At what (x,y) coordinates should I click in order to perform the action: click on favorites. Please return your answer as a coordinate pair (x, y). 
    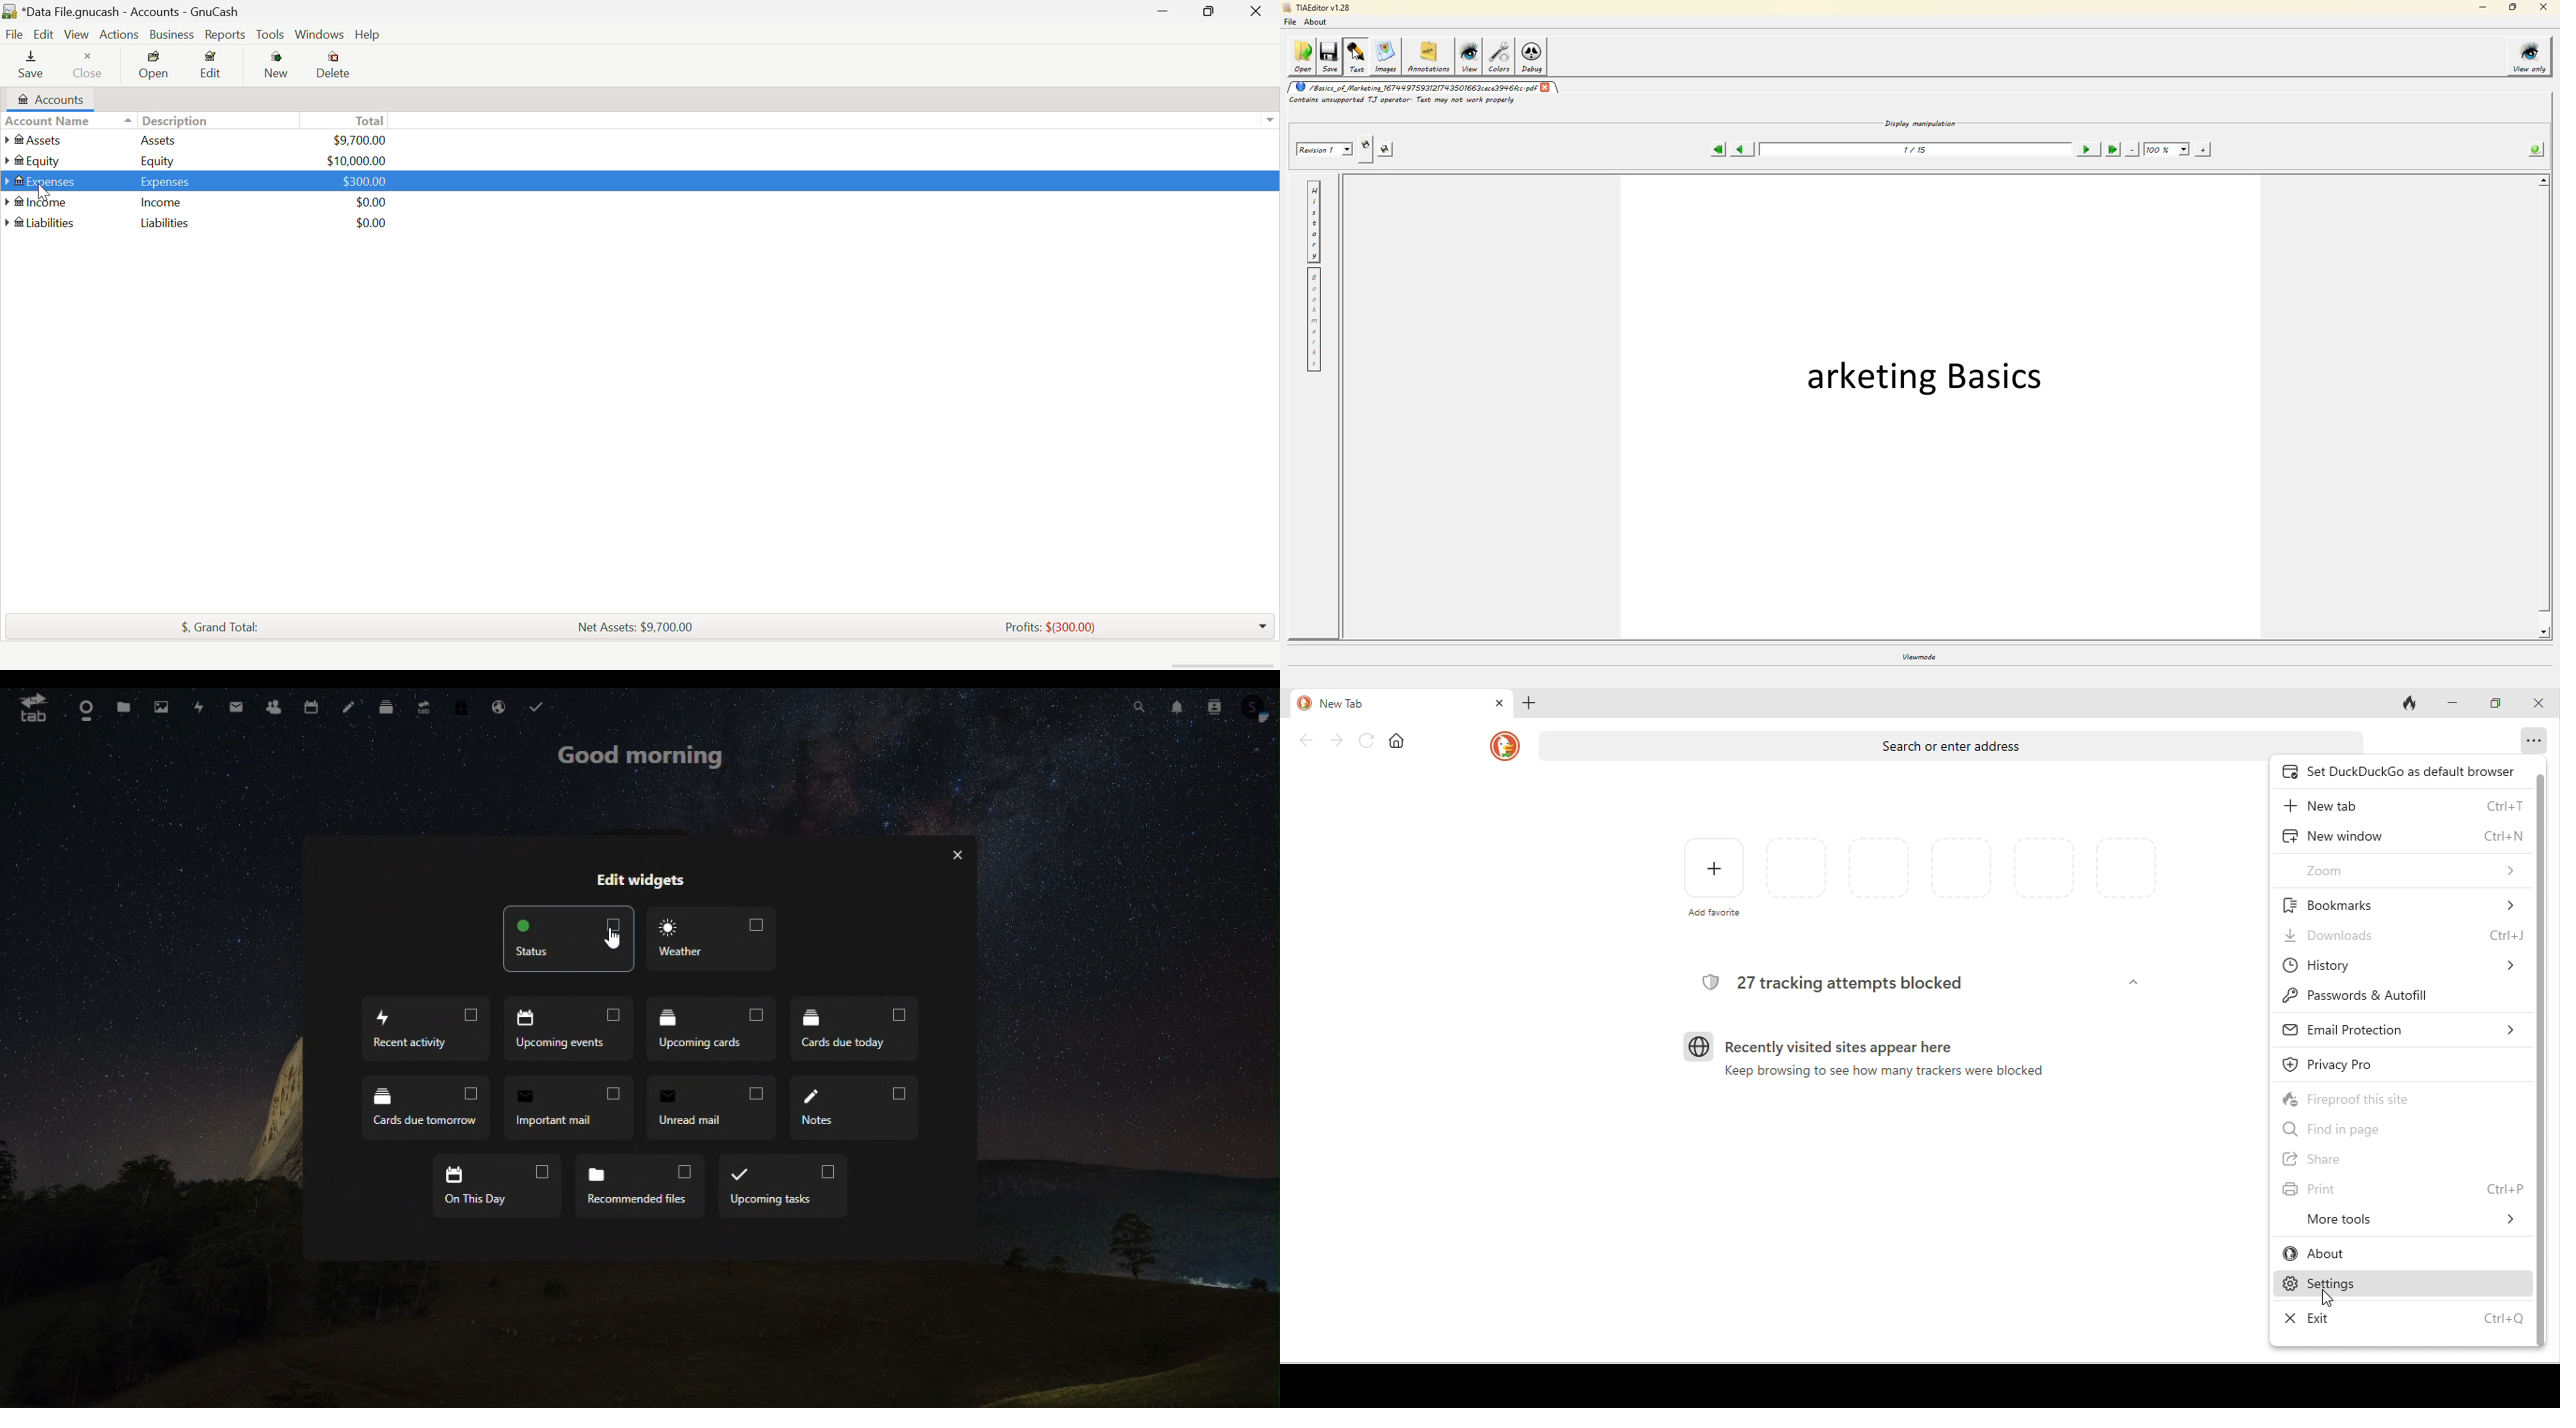
    Looking at the image, I should click on (1962, 872).